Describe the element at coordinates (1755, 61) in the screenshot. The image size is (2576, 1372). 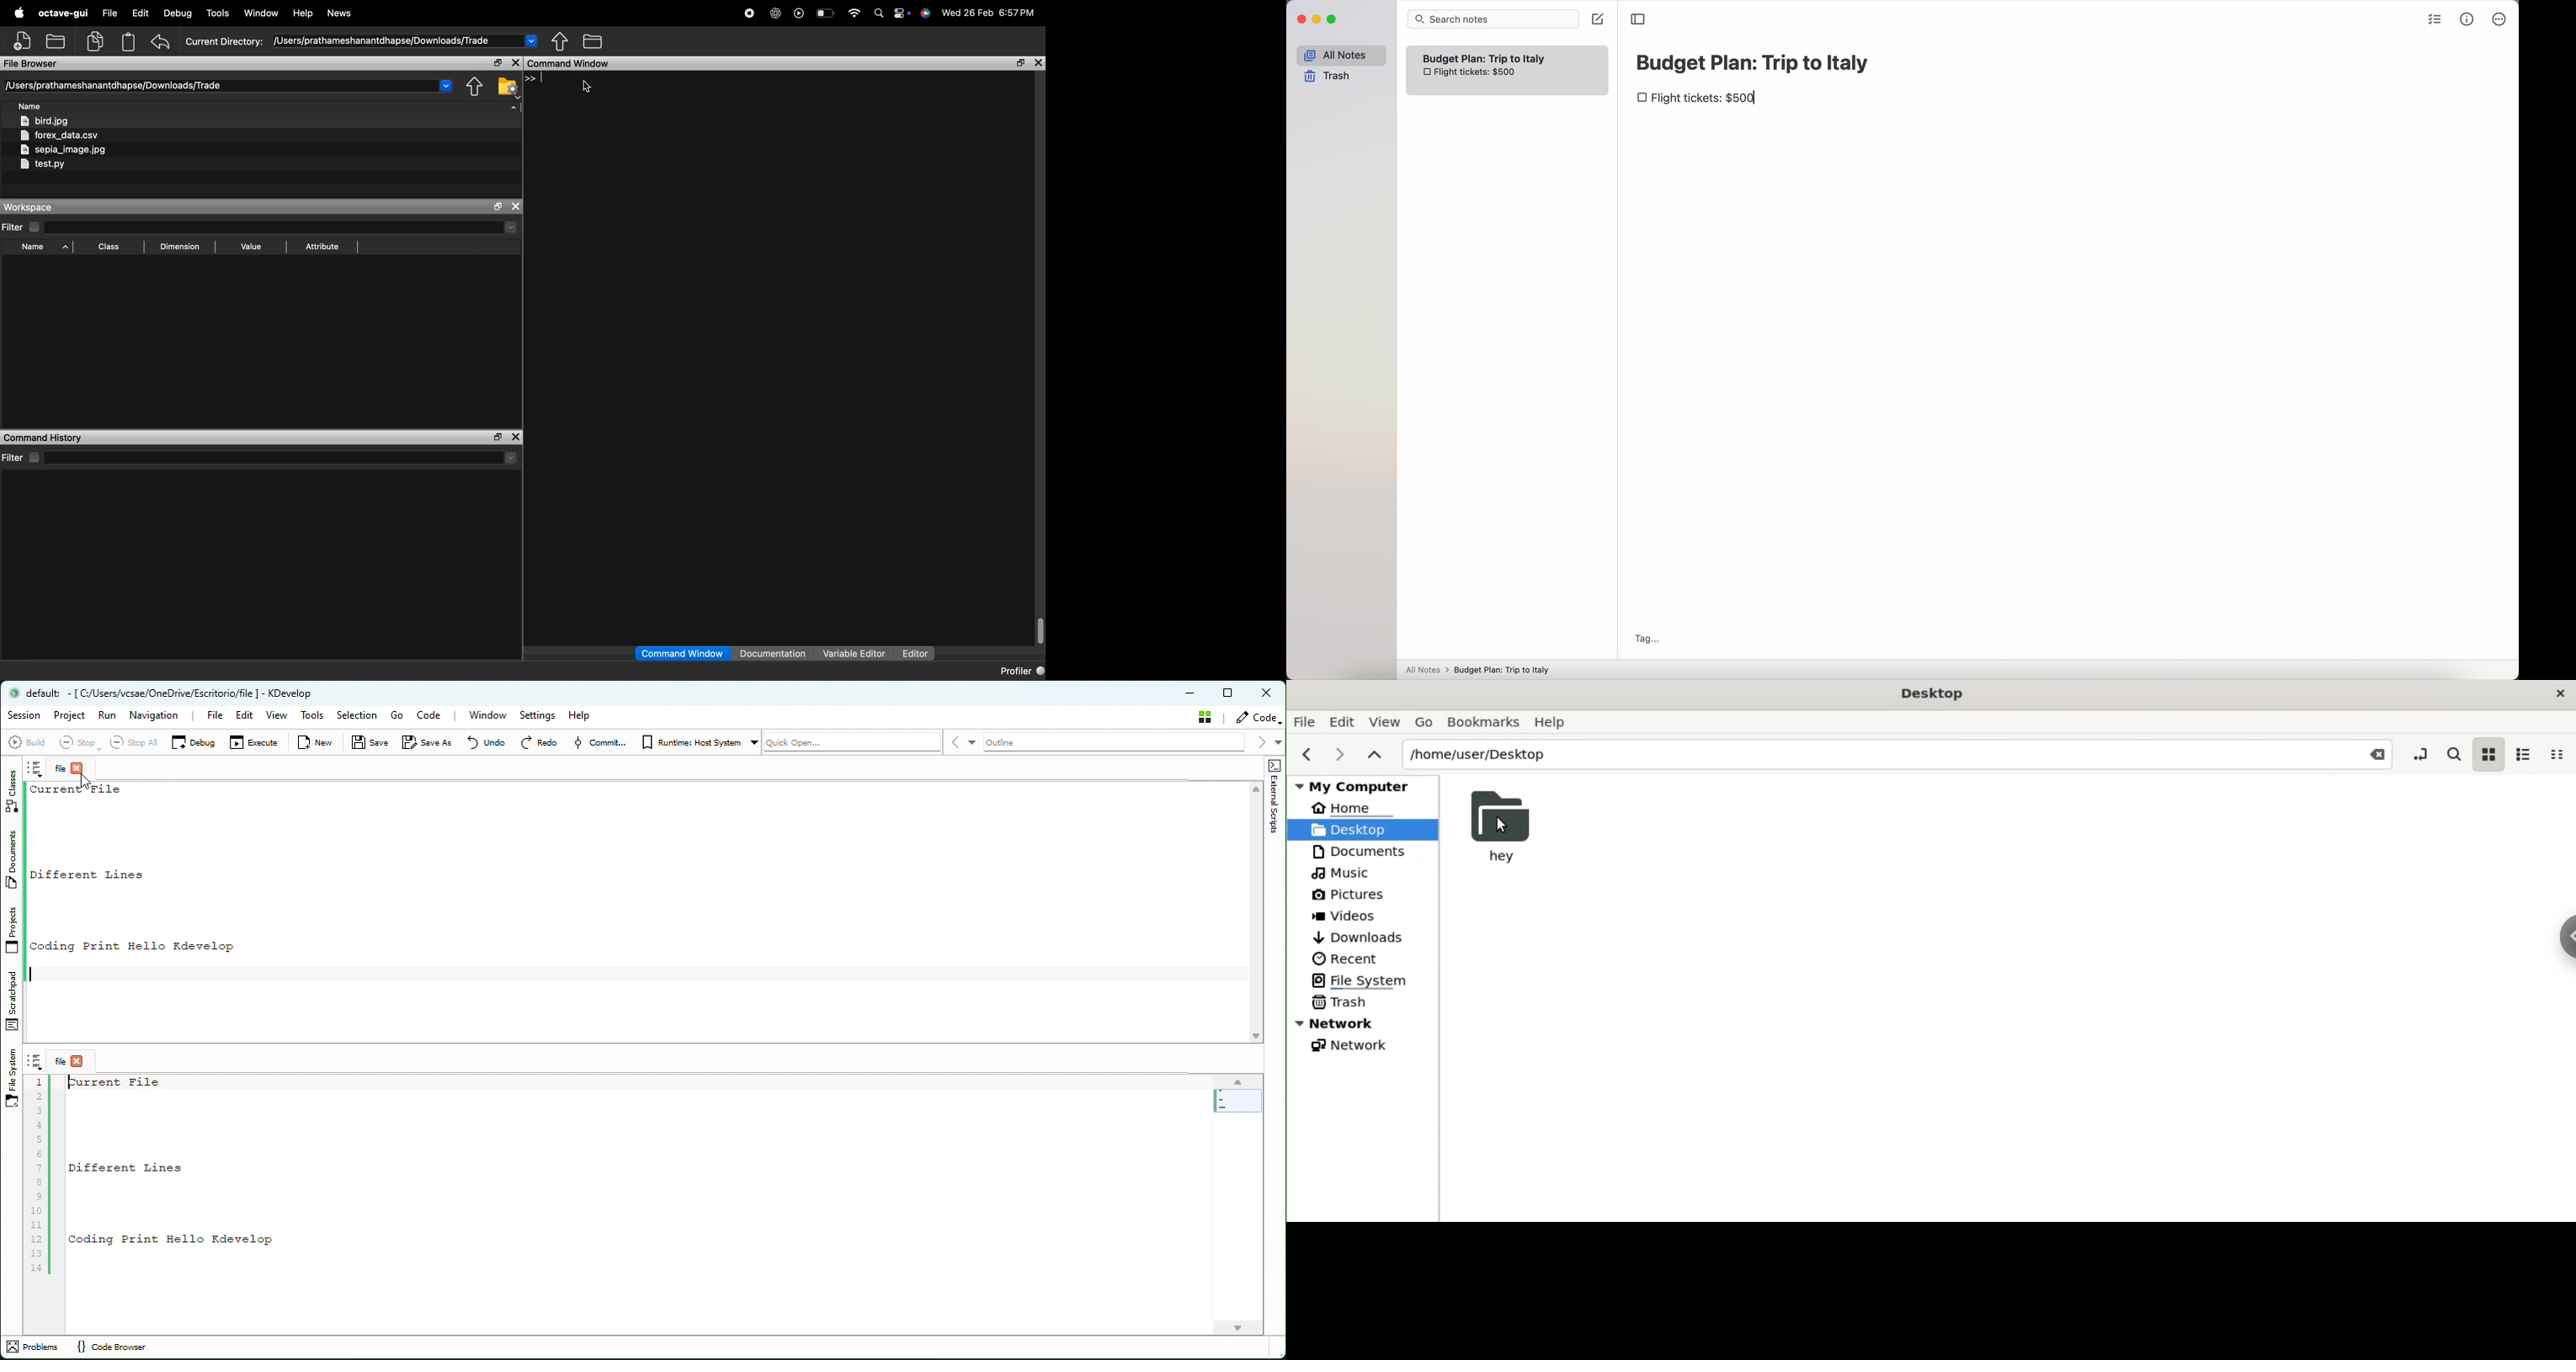
I see `budget plan: trip to Italy` at that location.